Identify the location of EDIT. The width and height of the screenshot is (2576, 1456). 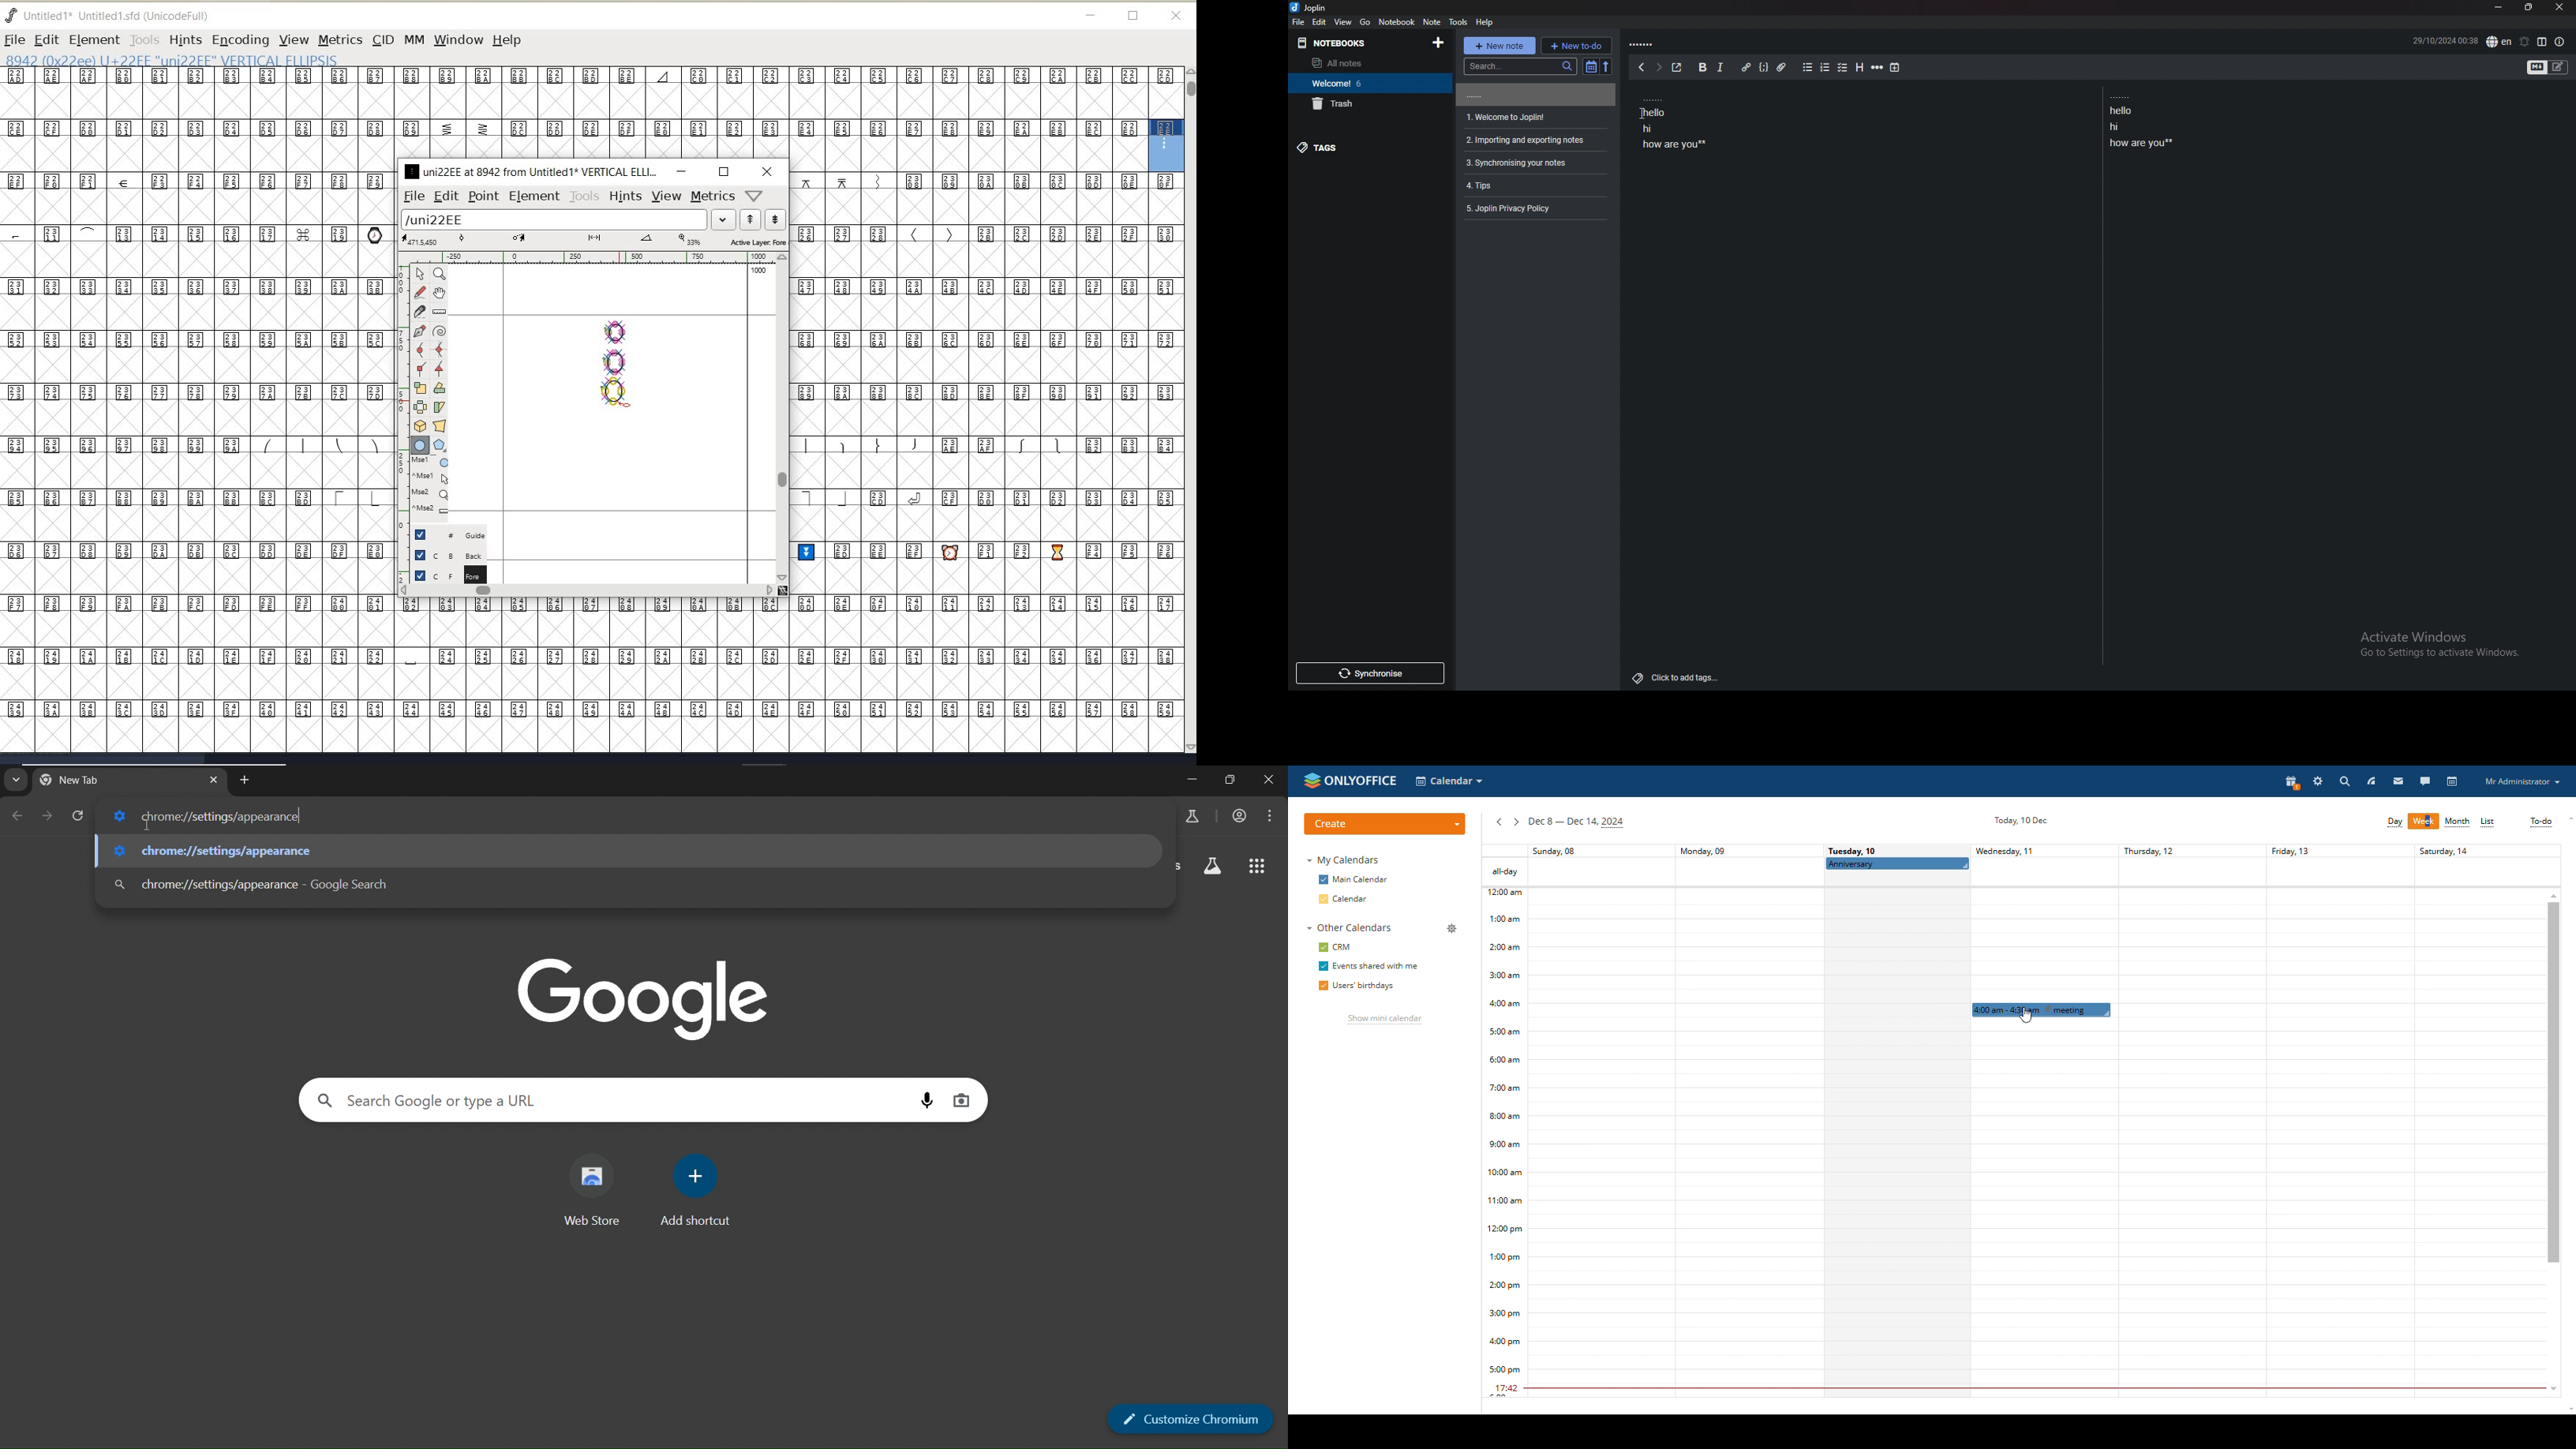
(46, 40).